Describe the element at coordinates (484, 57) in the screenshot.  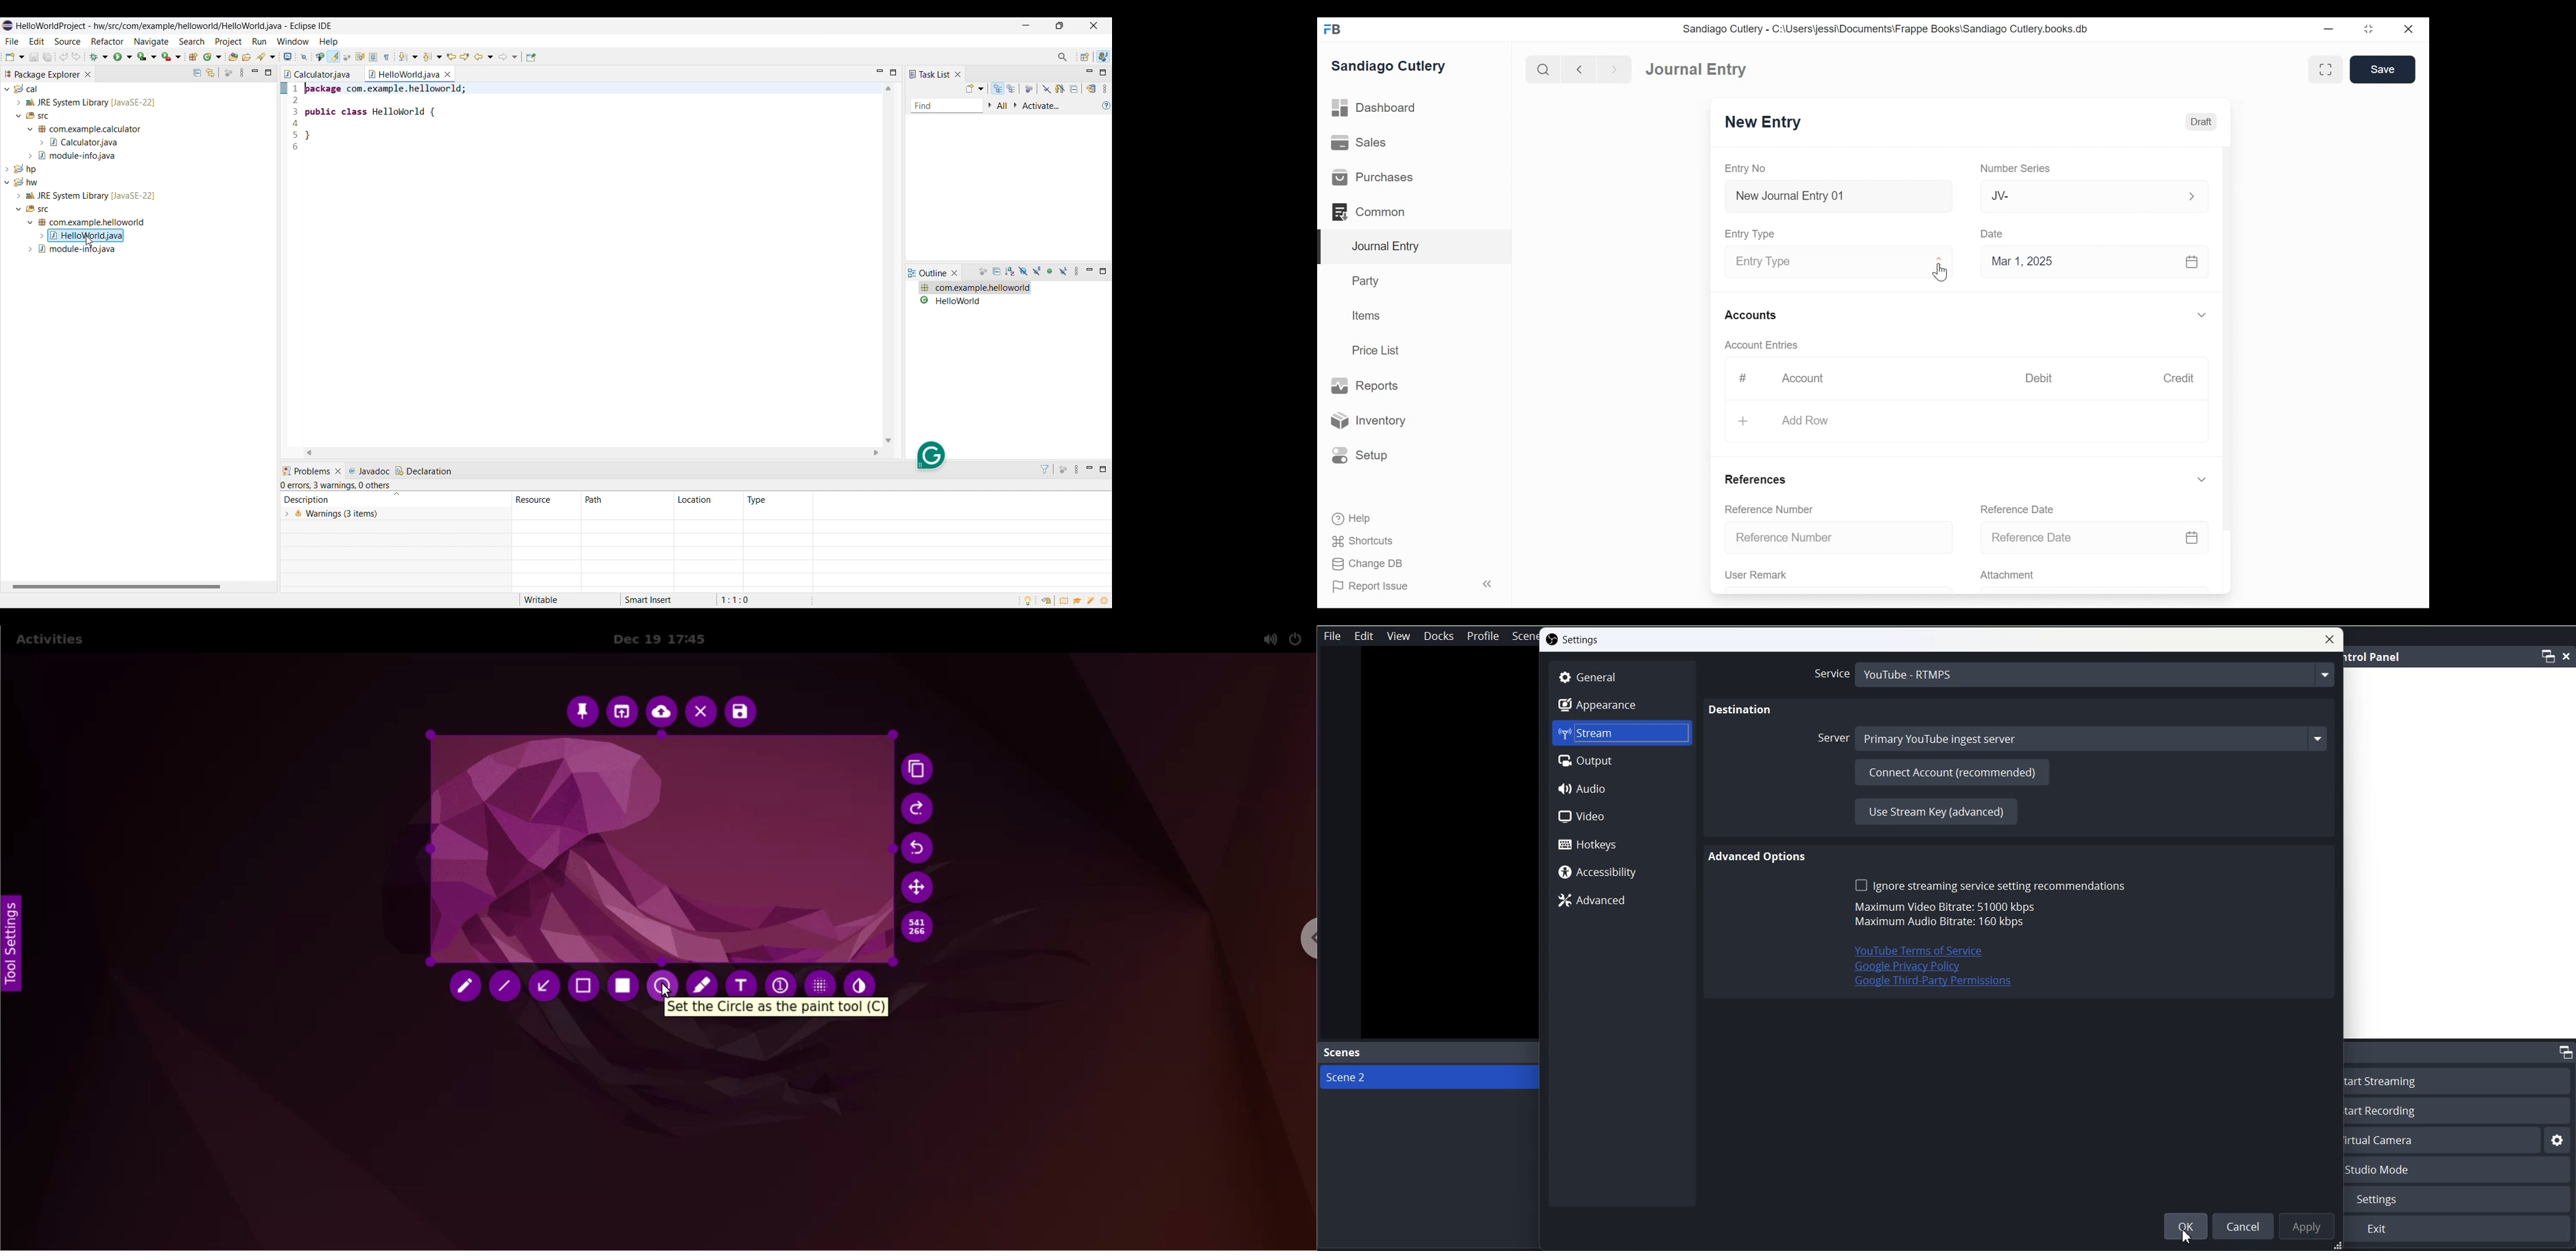
I see `Back options` at that location.